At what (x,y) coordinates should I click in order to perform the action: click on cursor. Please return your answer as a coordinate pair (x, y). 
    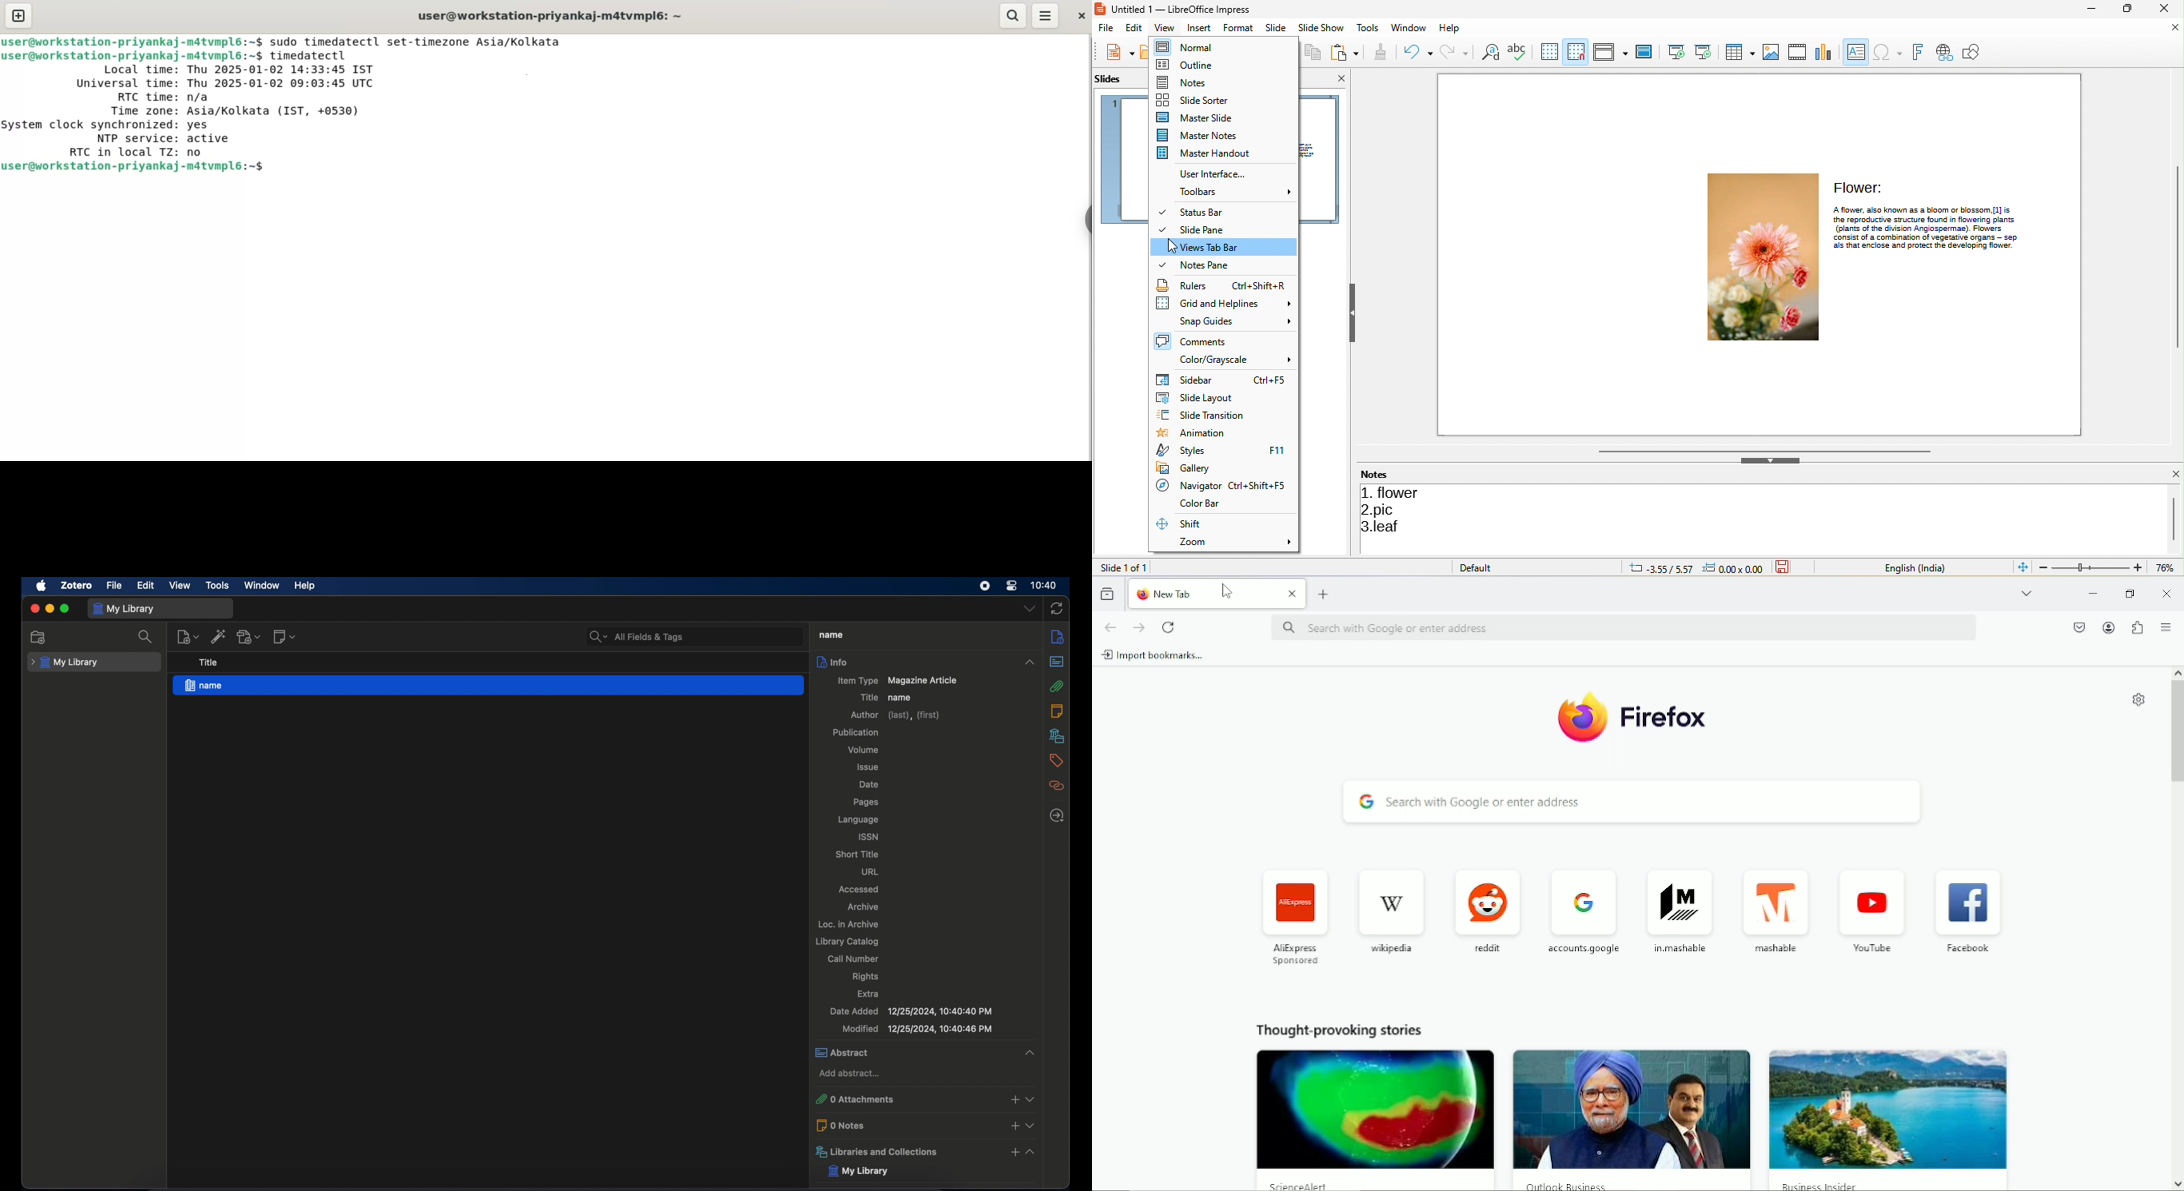
    Looking at the image, I should click on (1229, 593).